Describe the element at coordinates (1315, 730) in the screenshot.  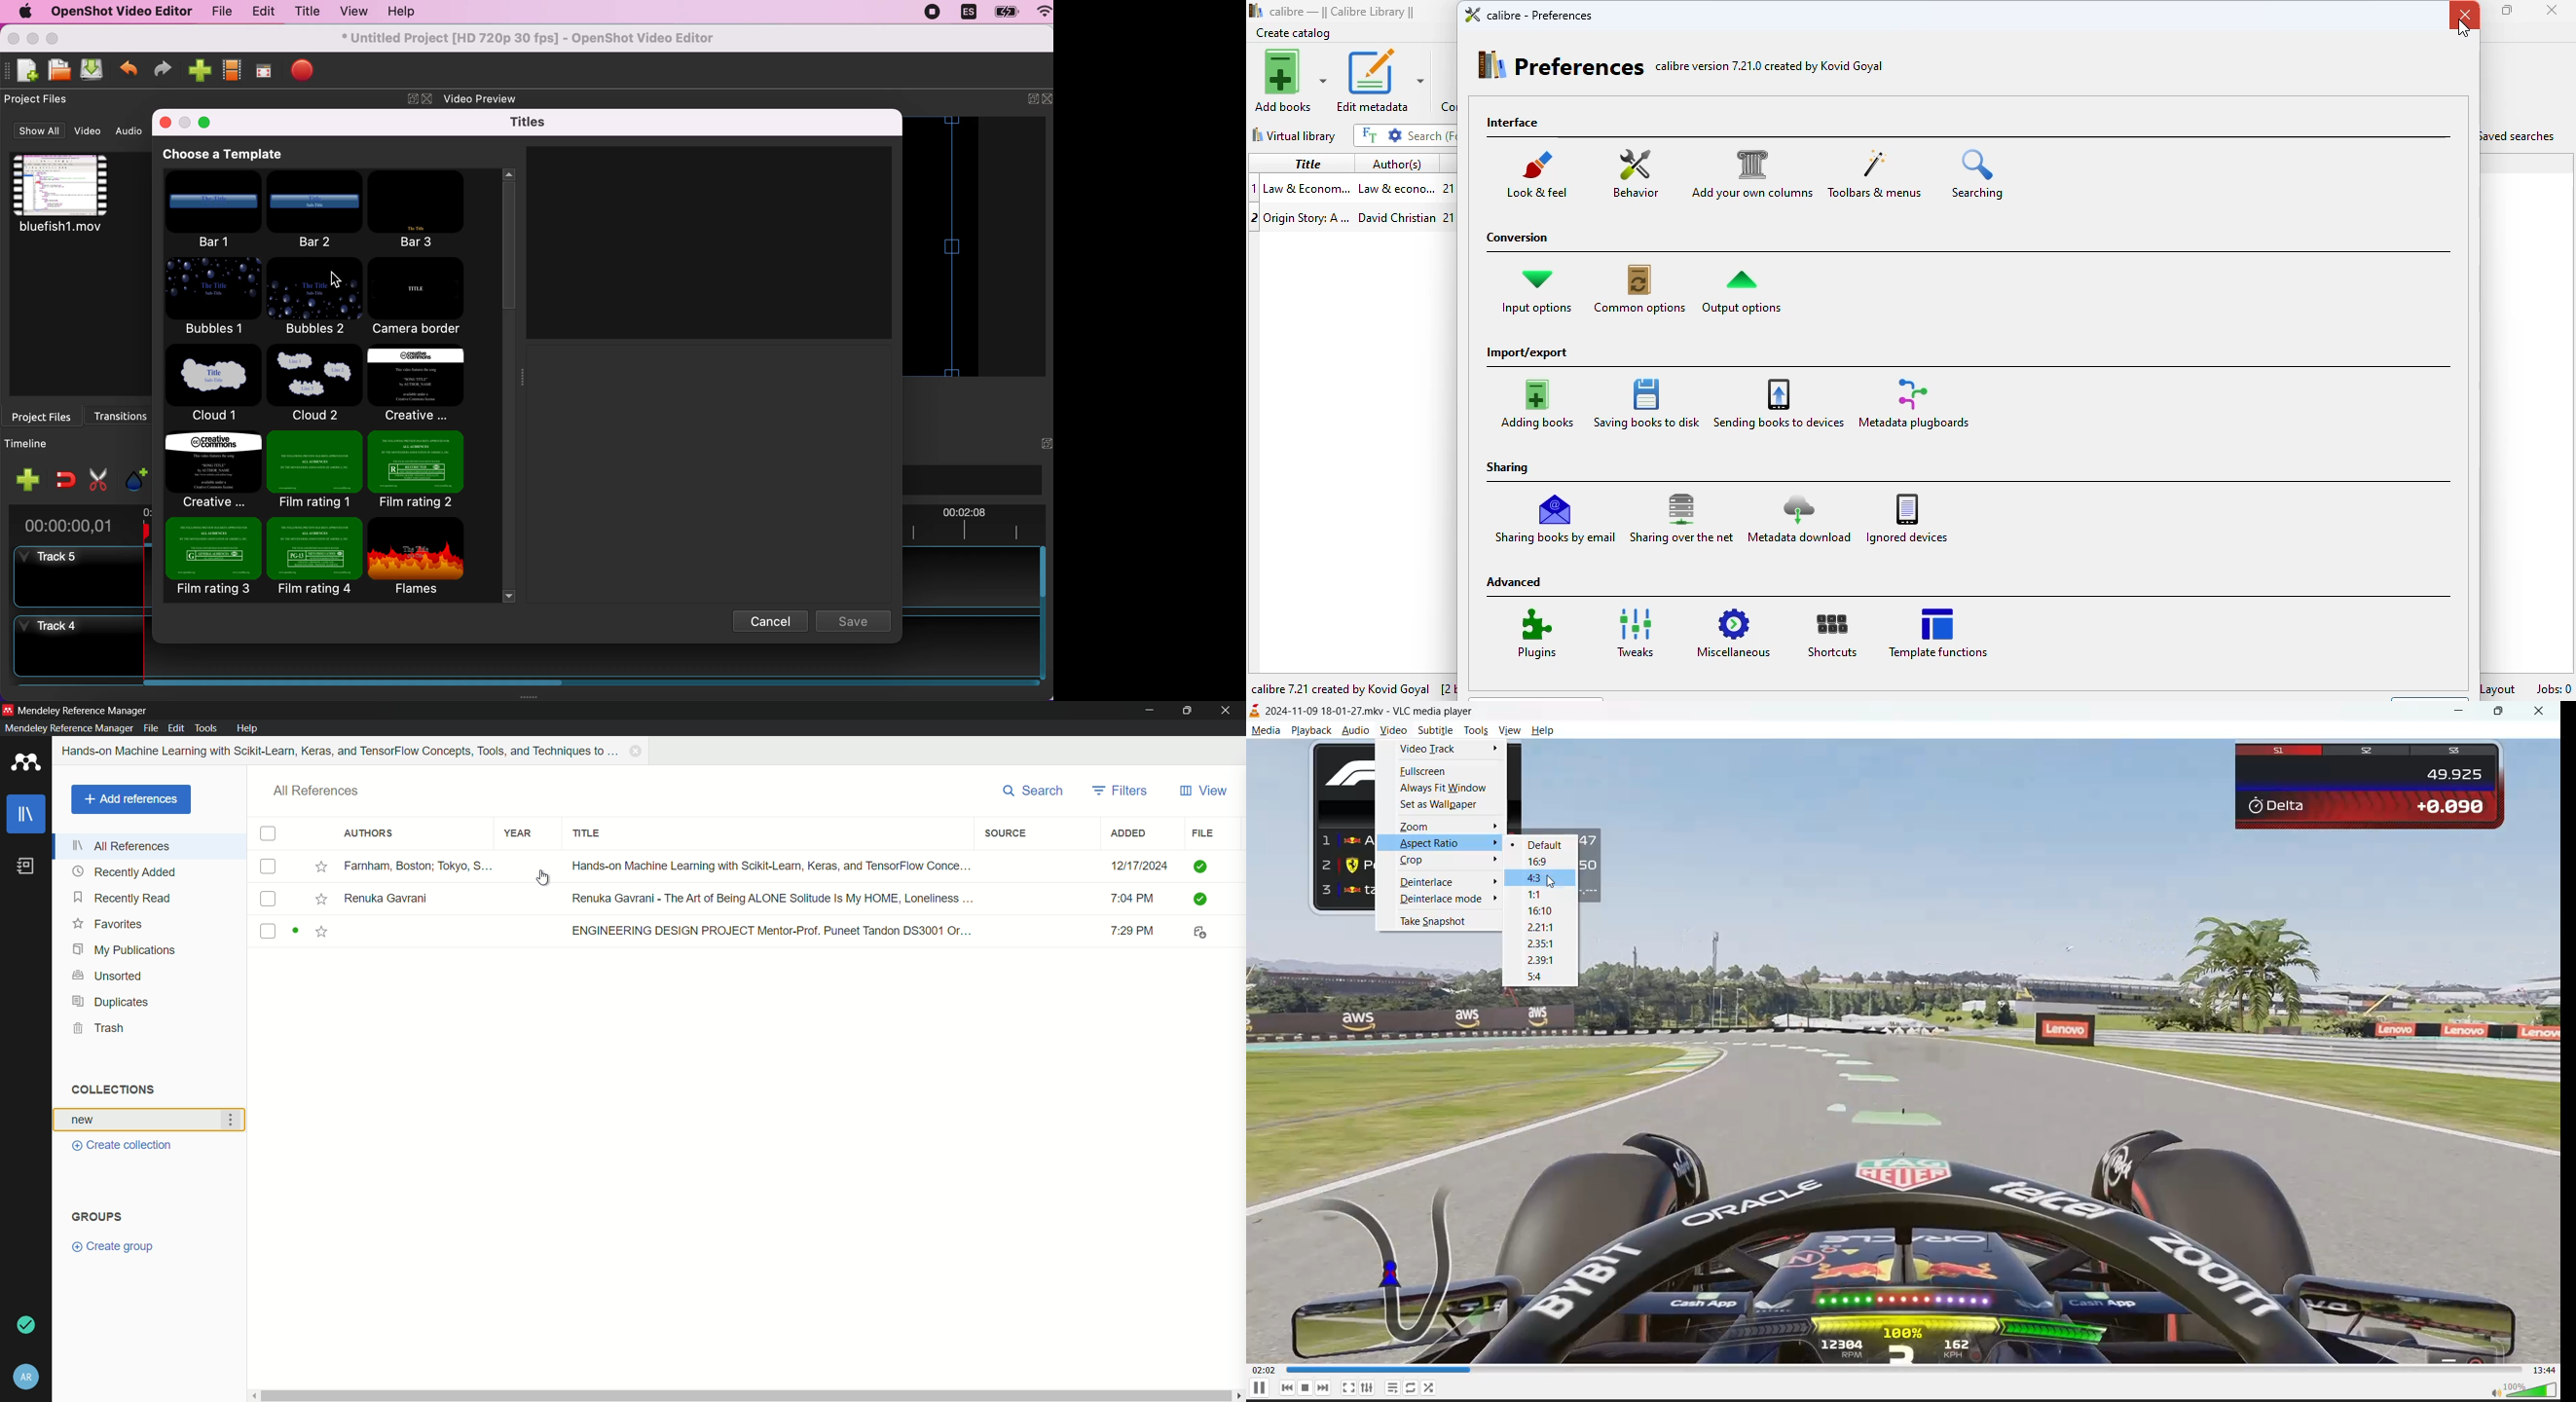
I see `playback` at that location.